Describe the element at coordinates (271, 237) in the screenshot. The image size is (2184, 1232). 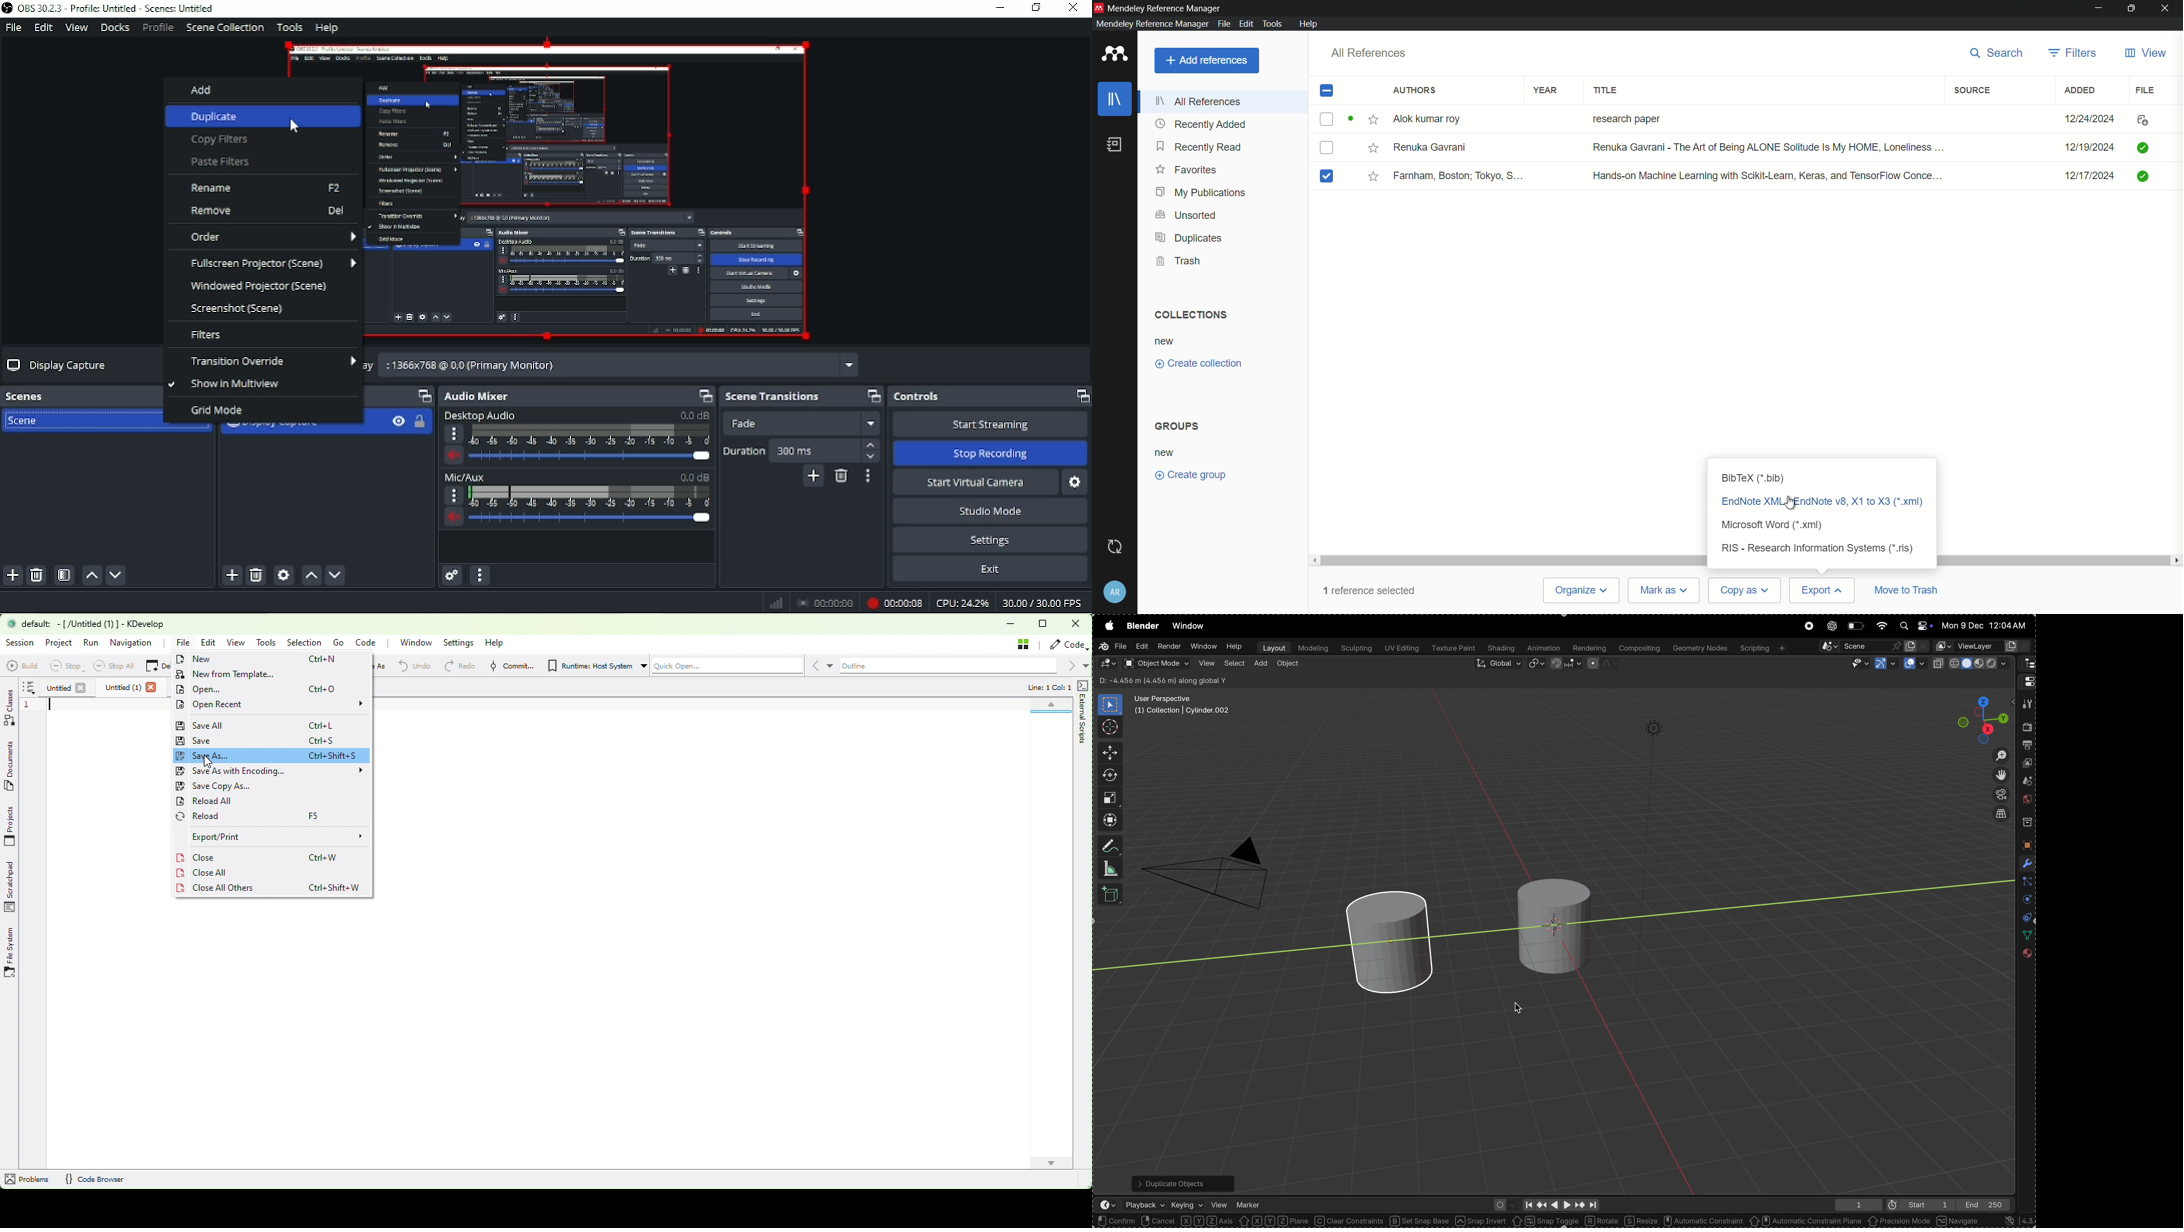
I see `Order` at that location.